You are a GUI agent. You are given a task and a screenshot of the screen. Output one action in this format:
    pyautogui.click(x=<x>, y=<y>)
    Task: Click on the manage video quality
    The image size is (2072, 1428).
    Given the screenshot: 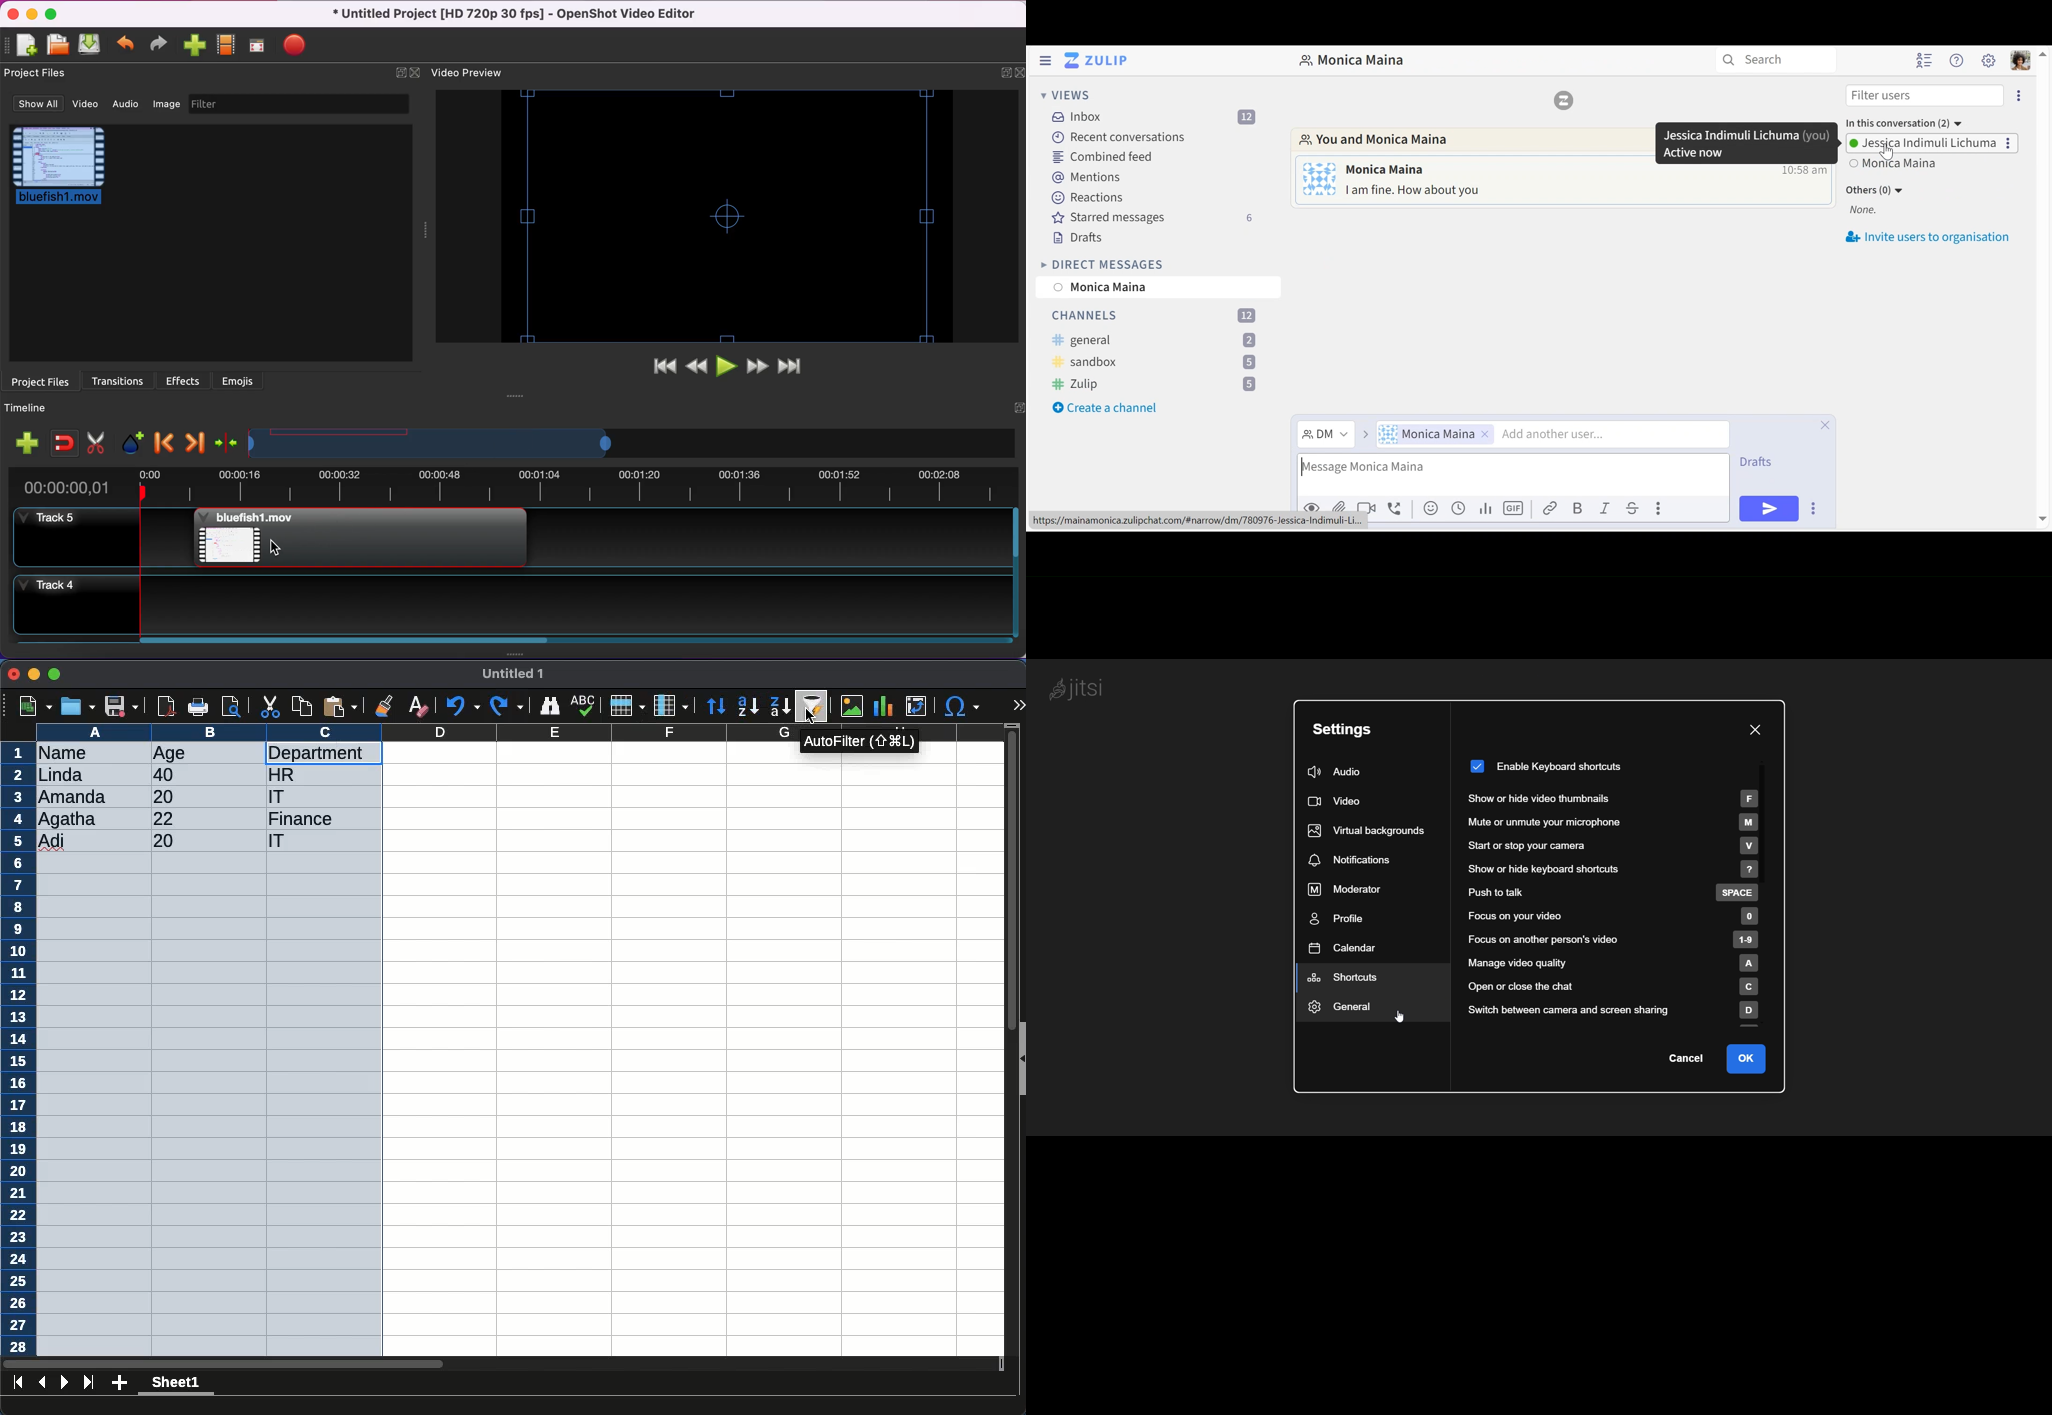 What is the action you would take?
    pyautogui.click(x=1620, y=963)
    